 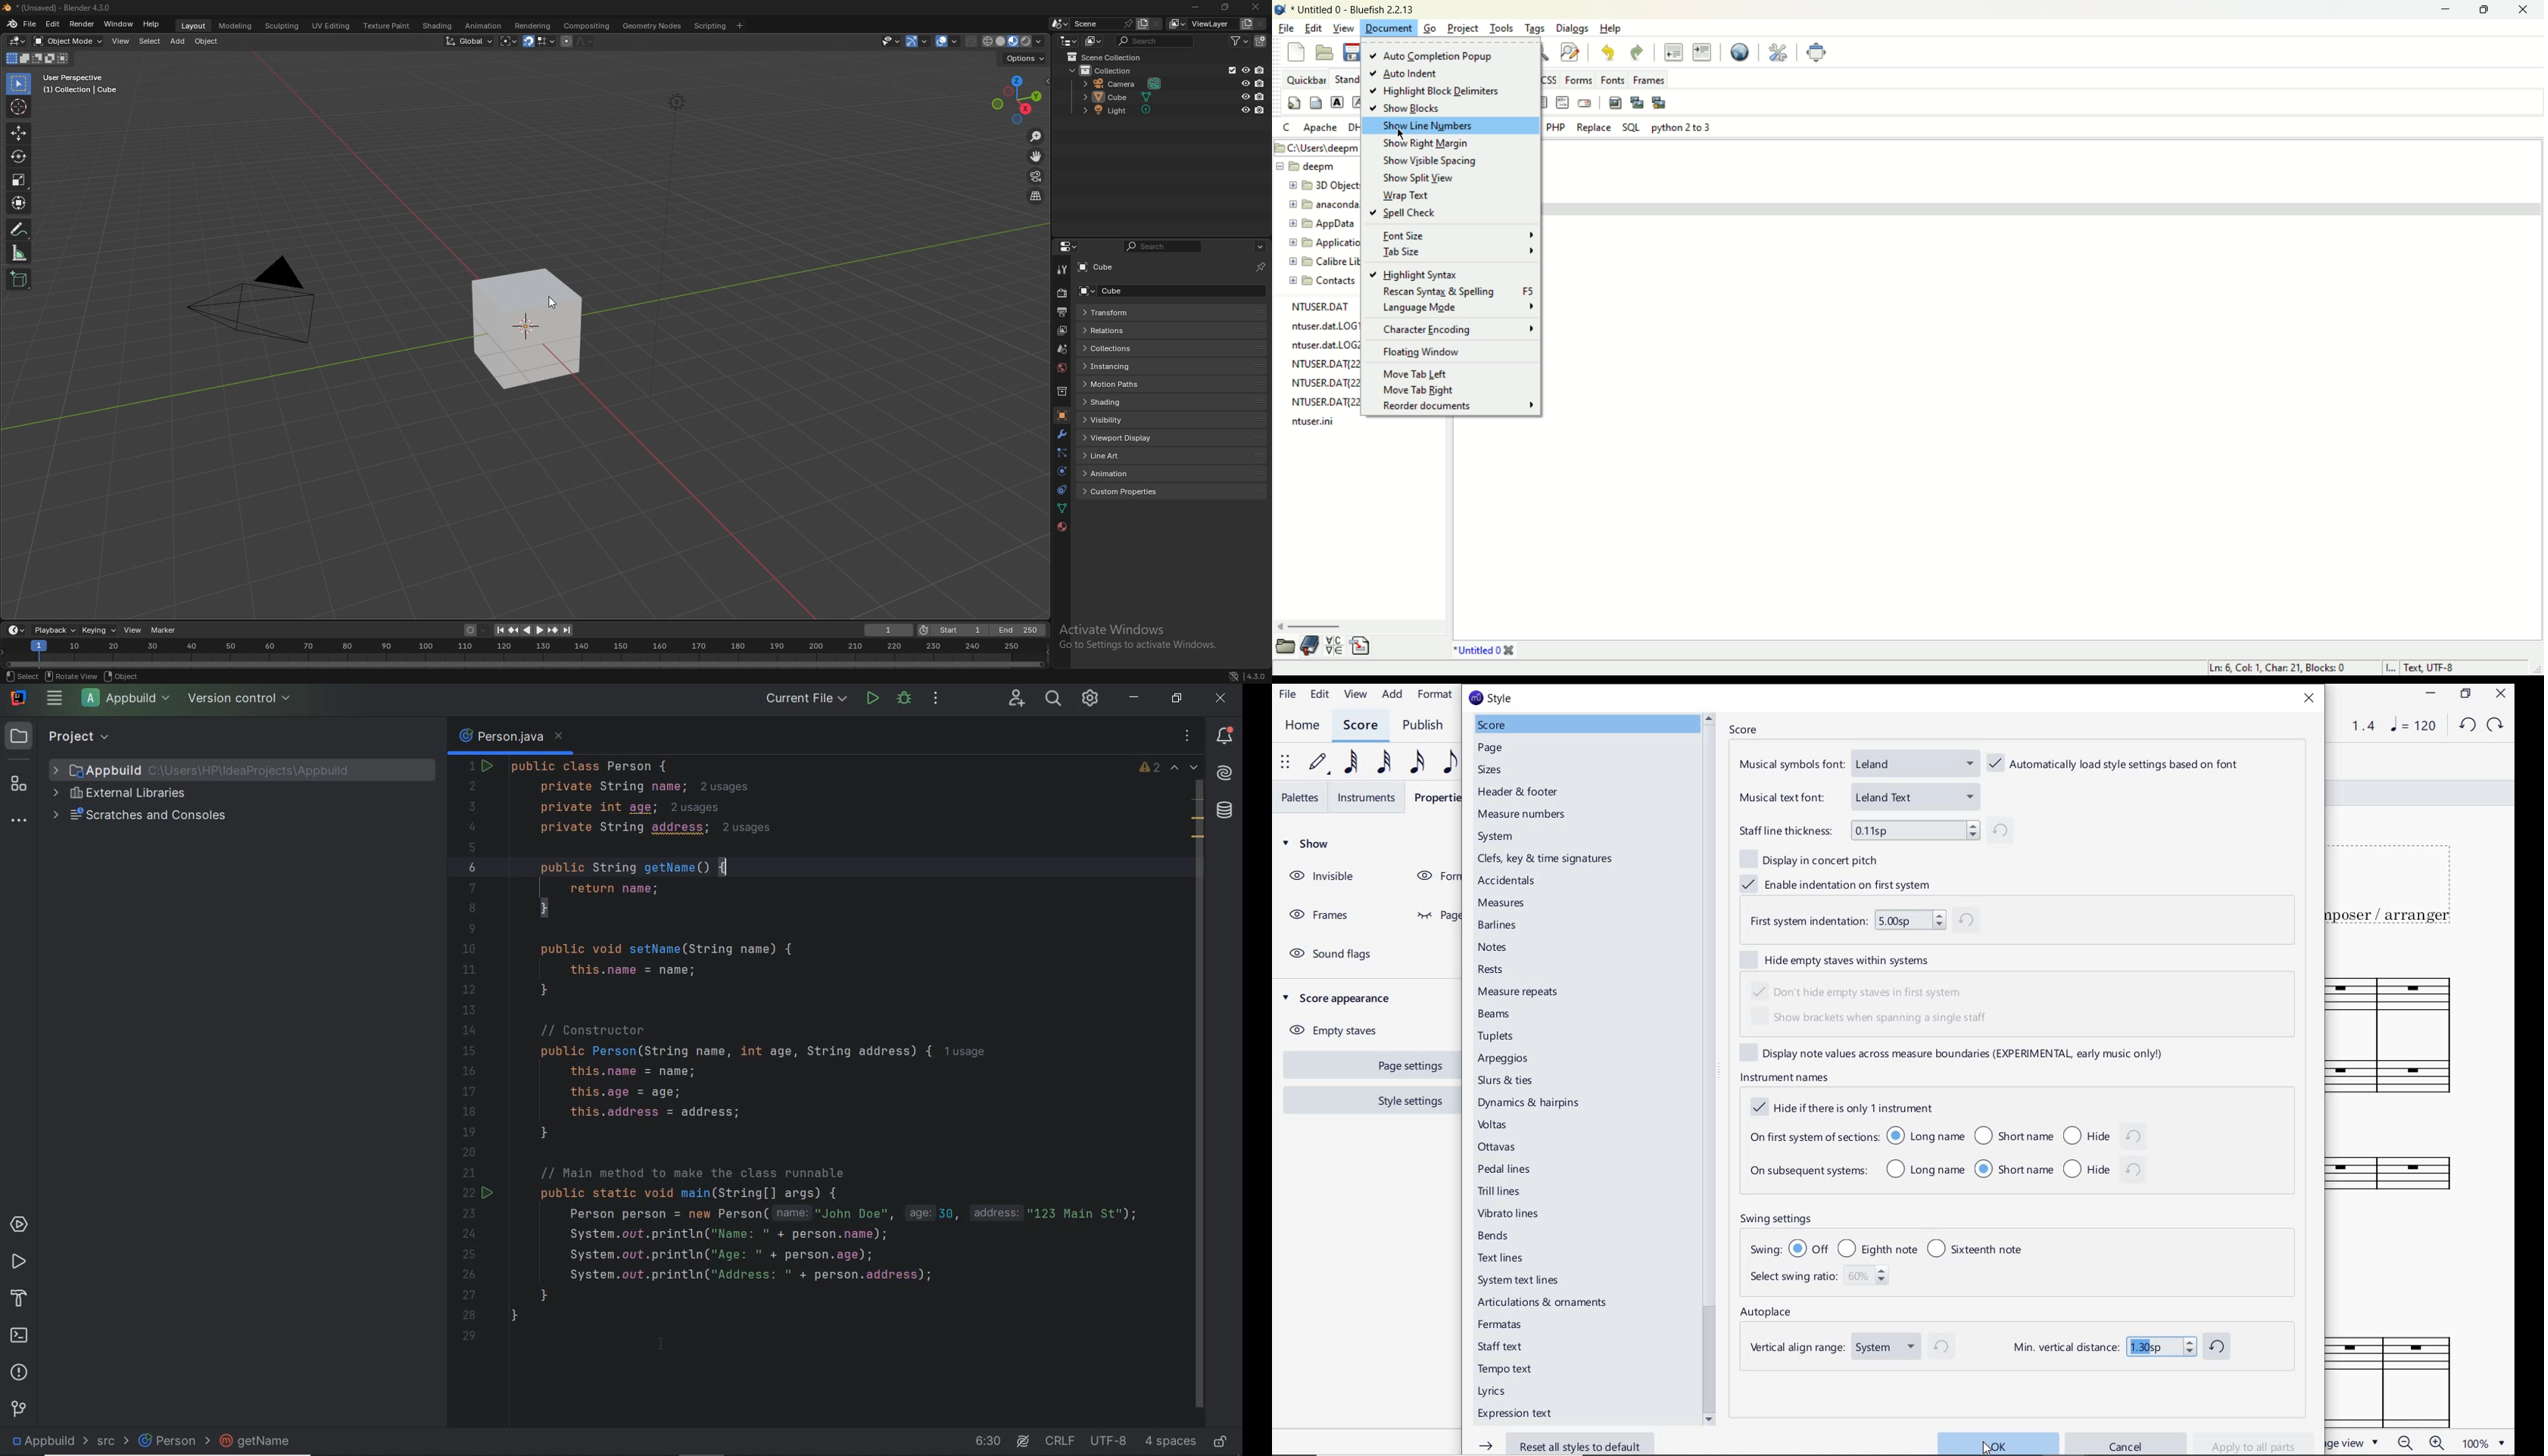 What do you see at coordinates (330, 25) in the screenshot?
I see `uv editing` at bounding box center [330, 25].